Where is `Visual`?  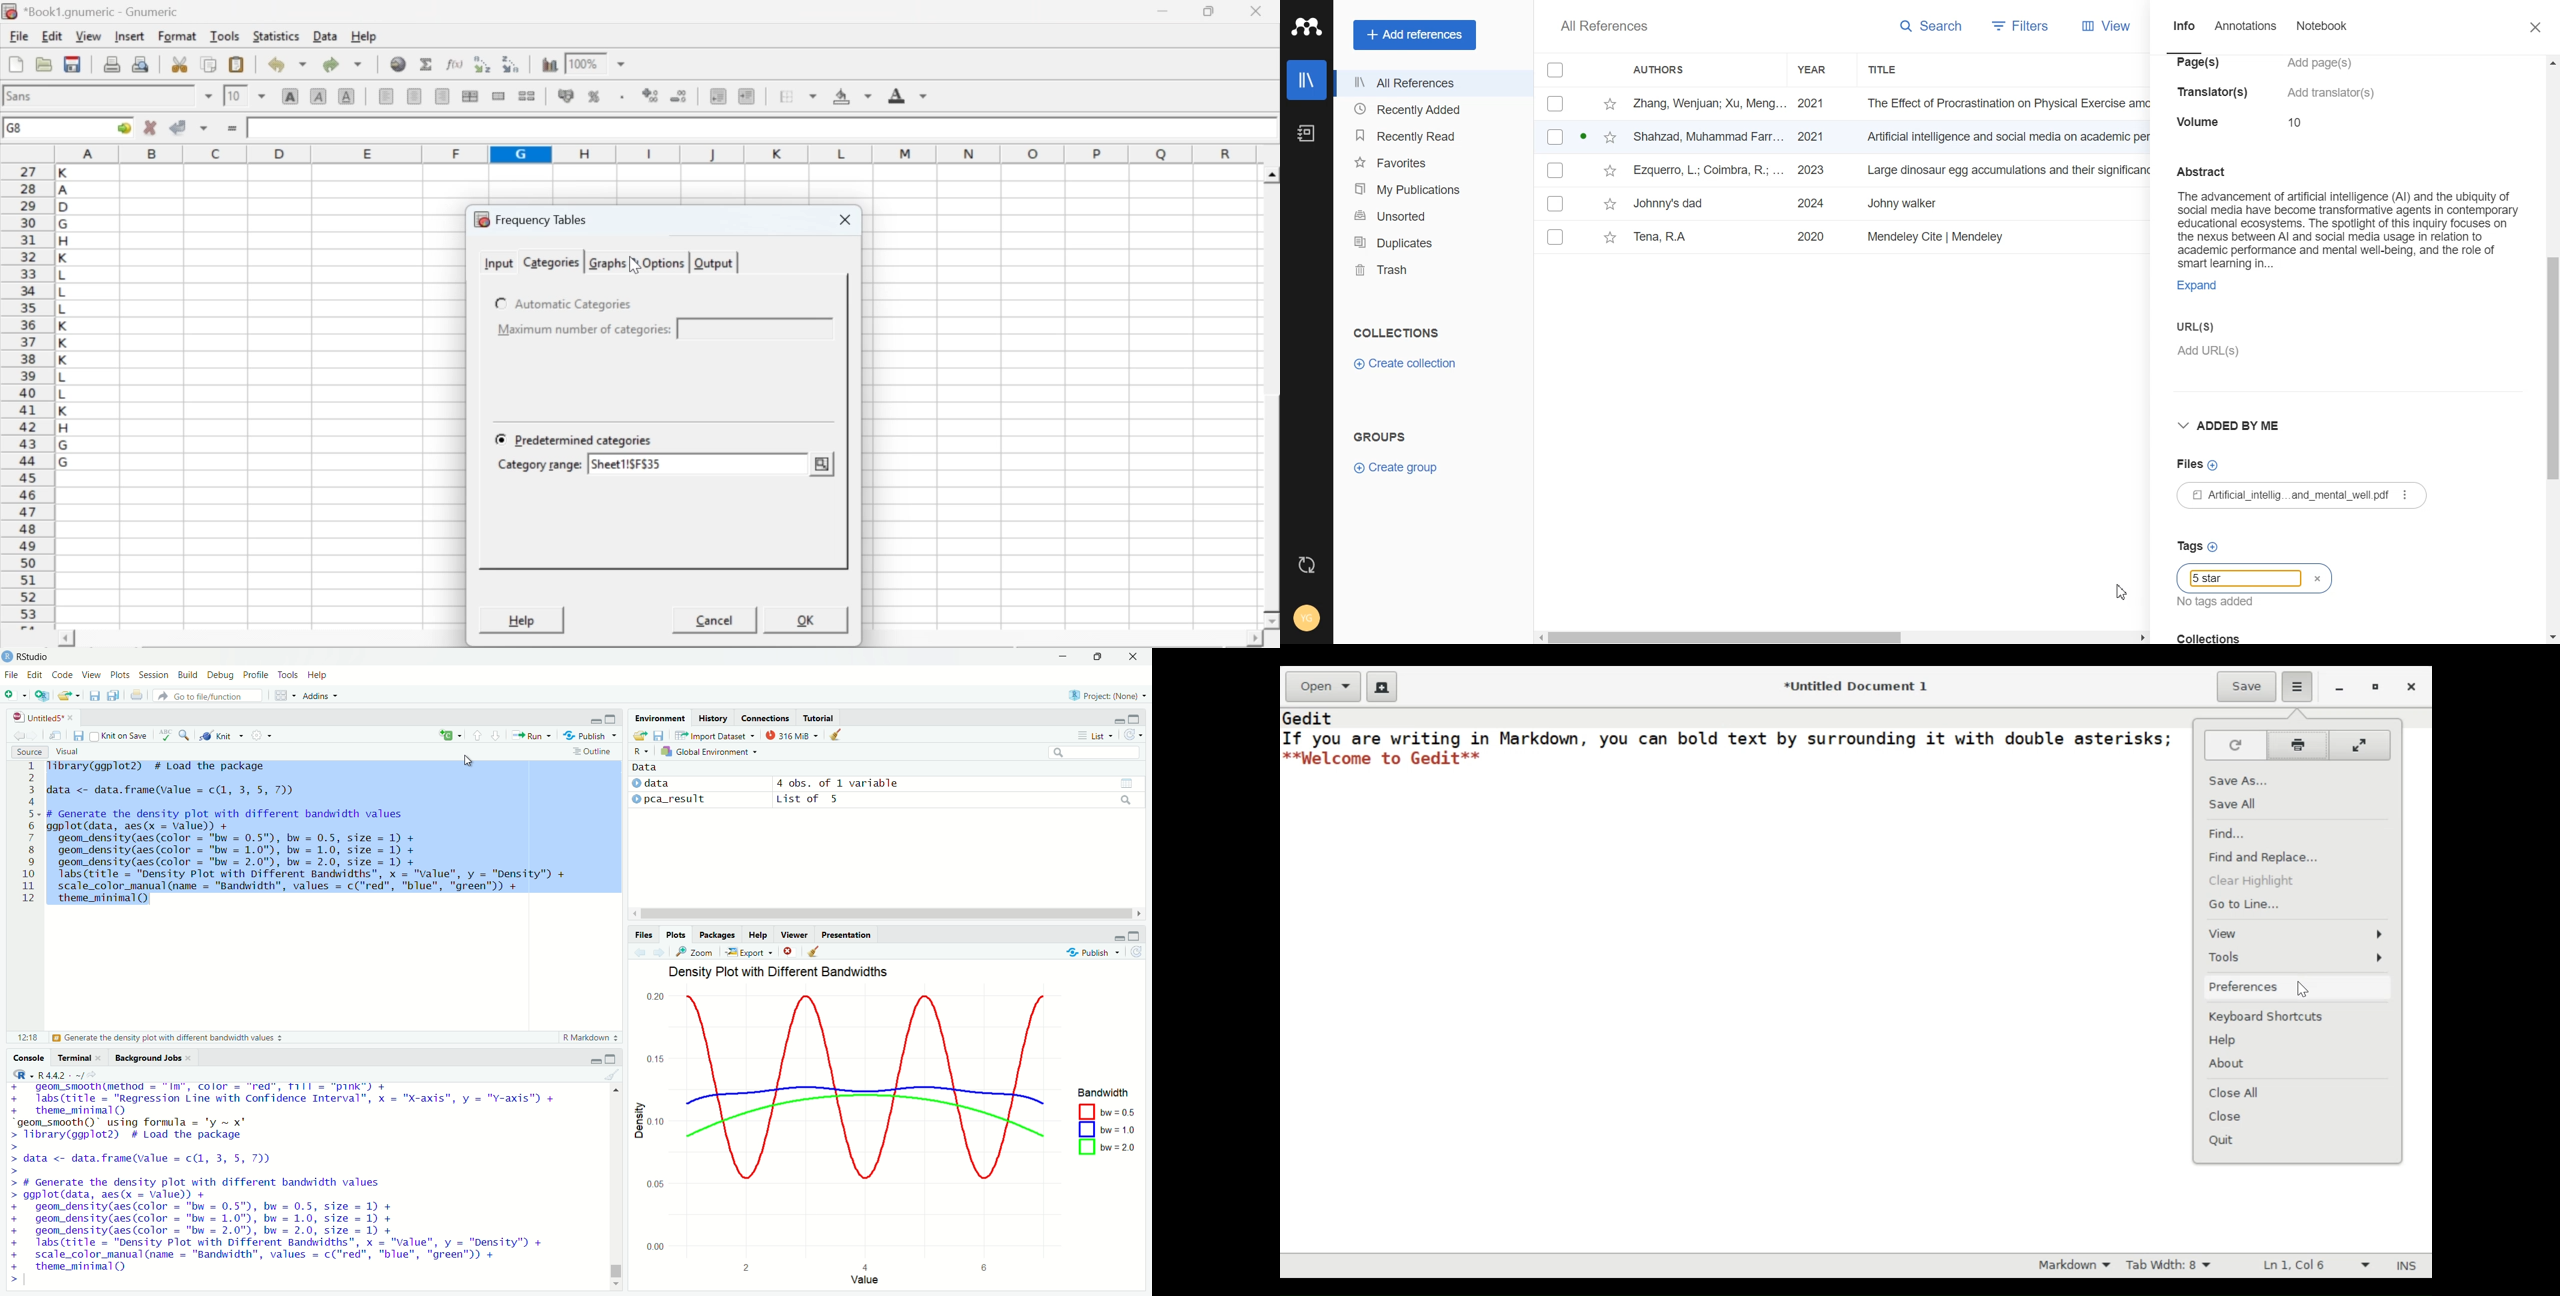
Visual is located at coordinates (67, 752).